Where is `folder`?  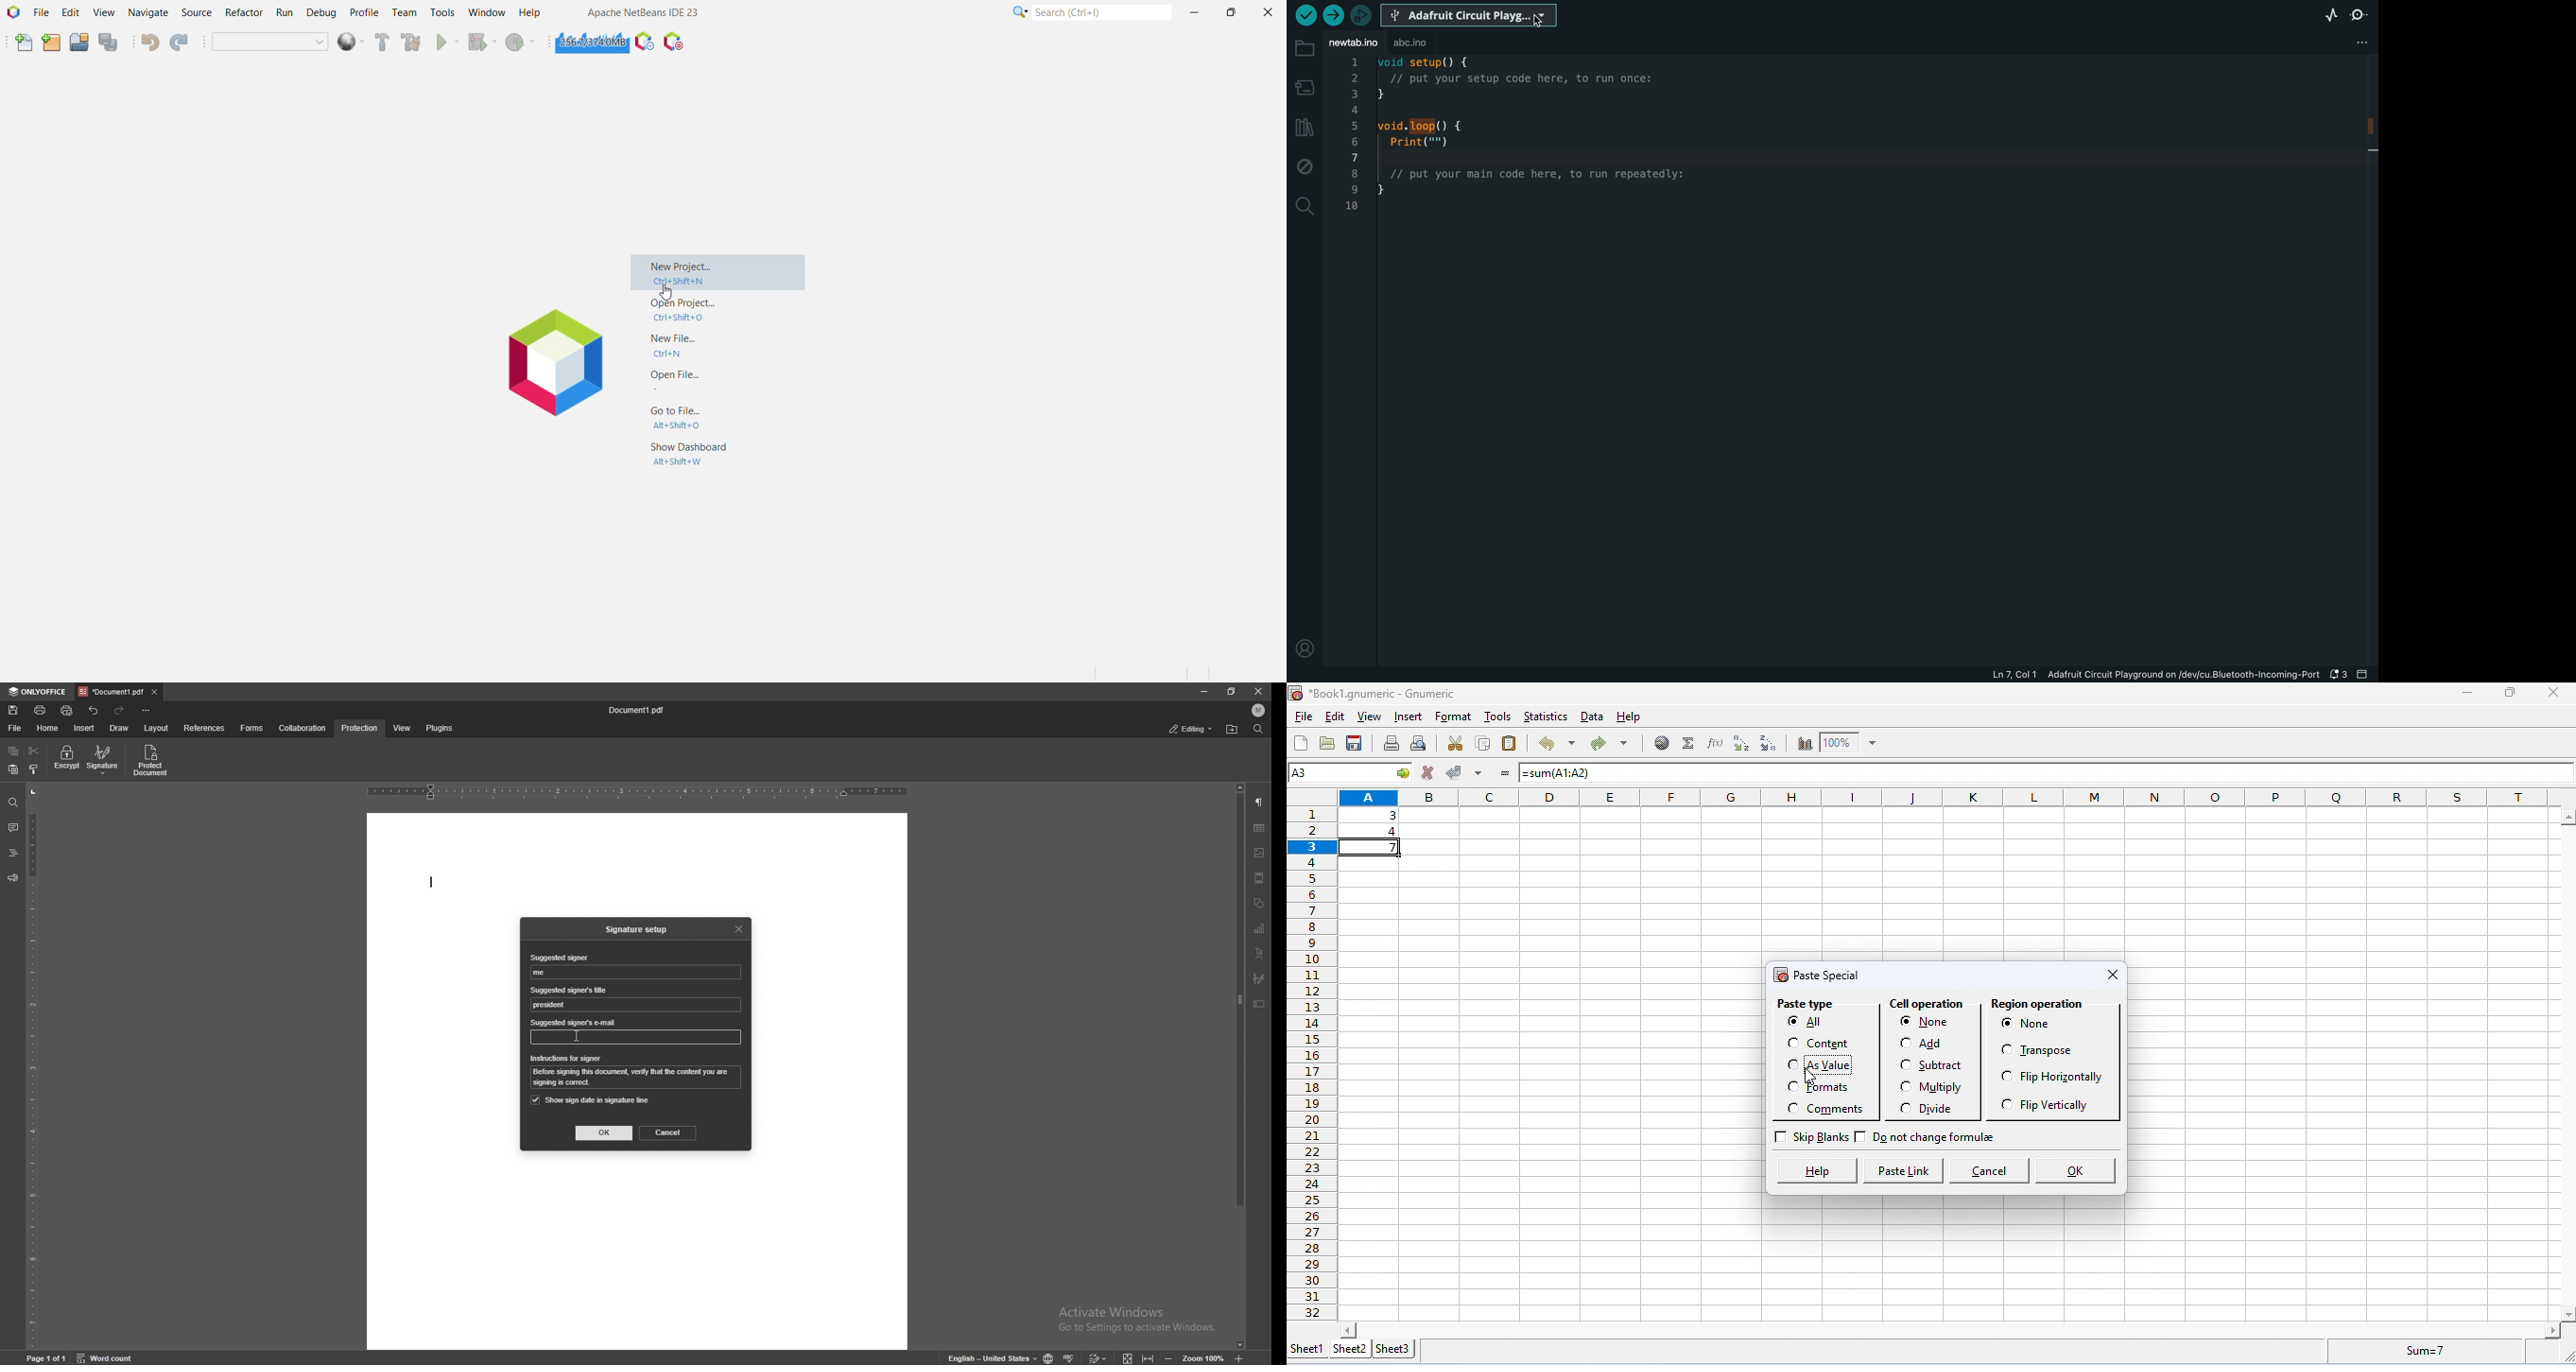
folder is located at coordinates (1306, 48).